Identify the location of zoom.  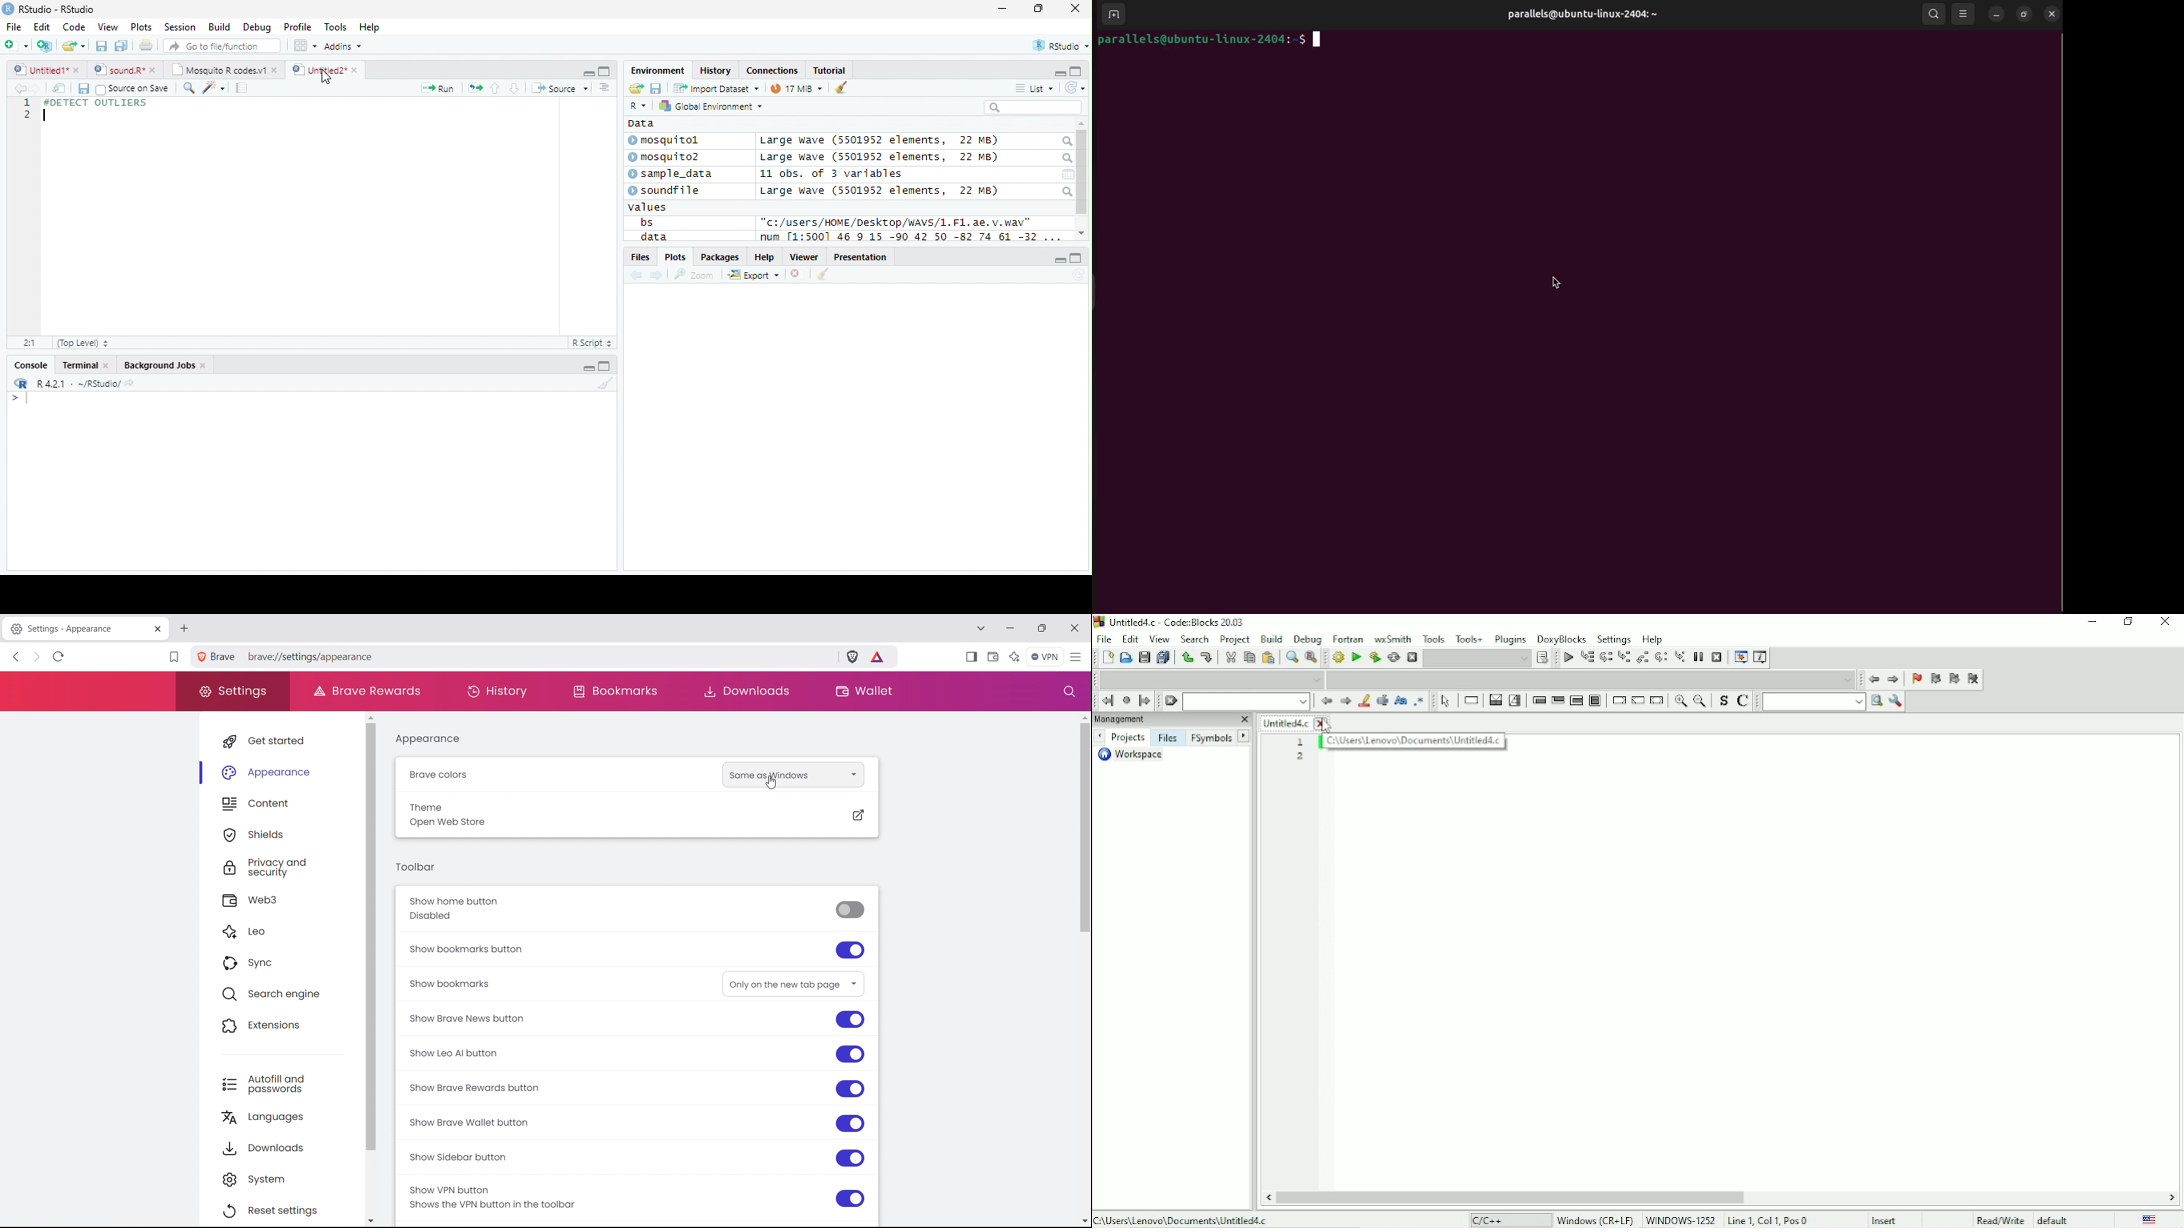
(694, 274).